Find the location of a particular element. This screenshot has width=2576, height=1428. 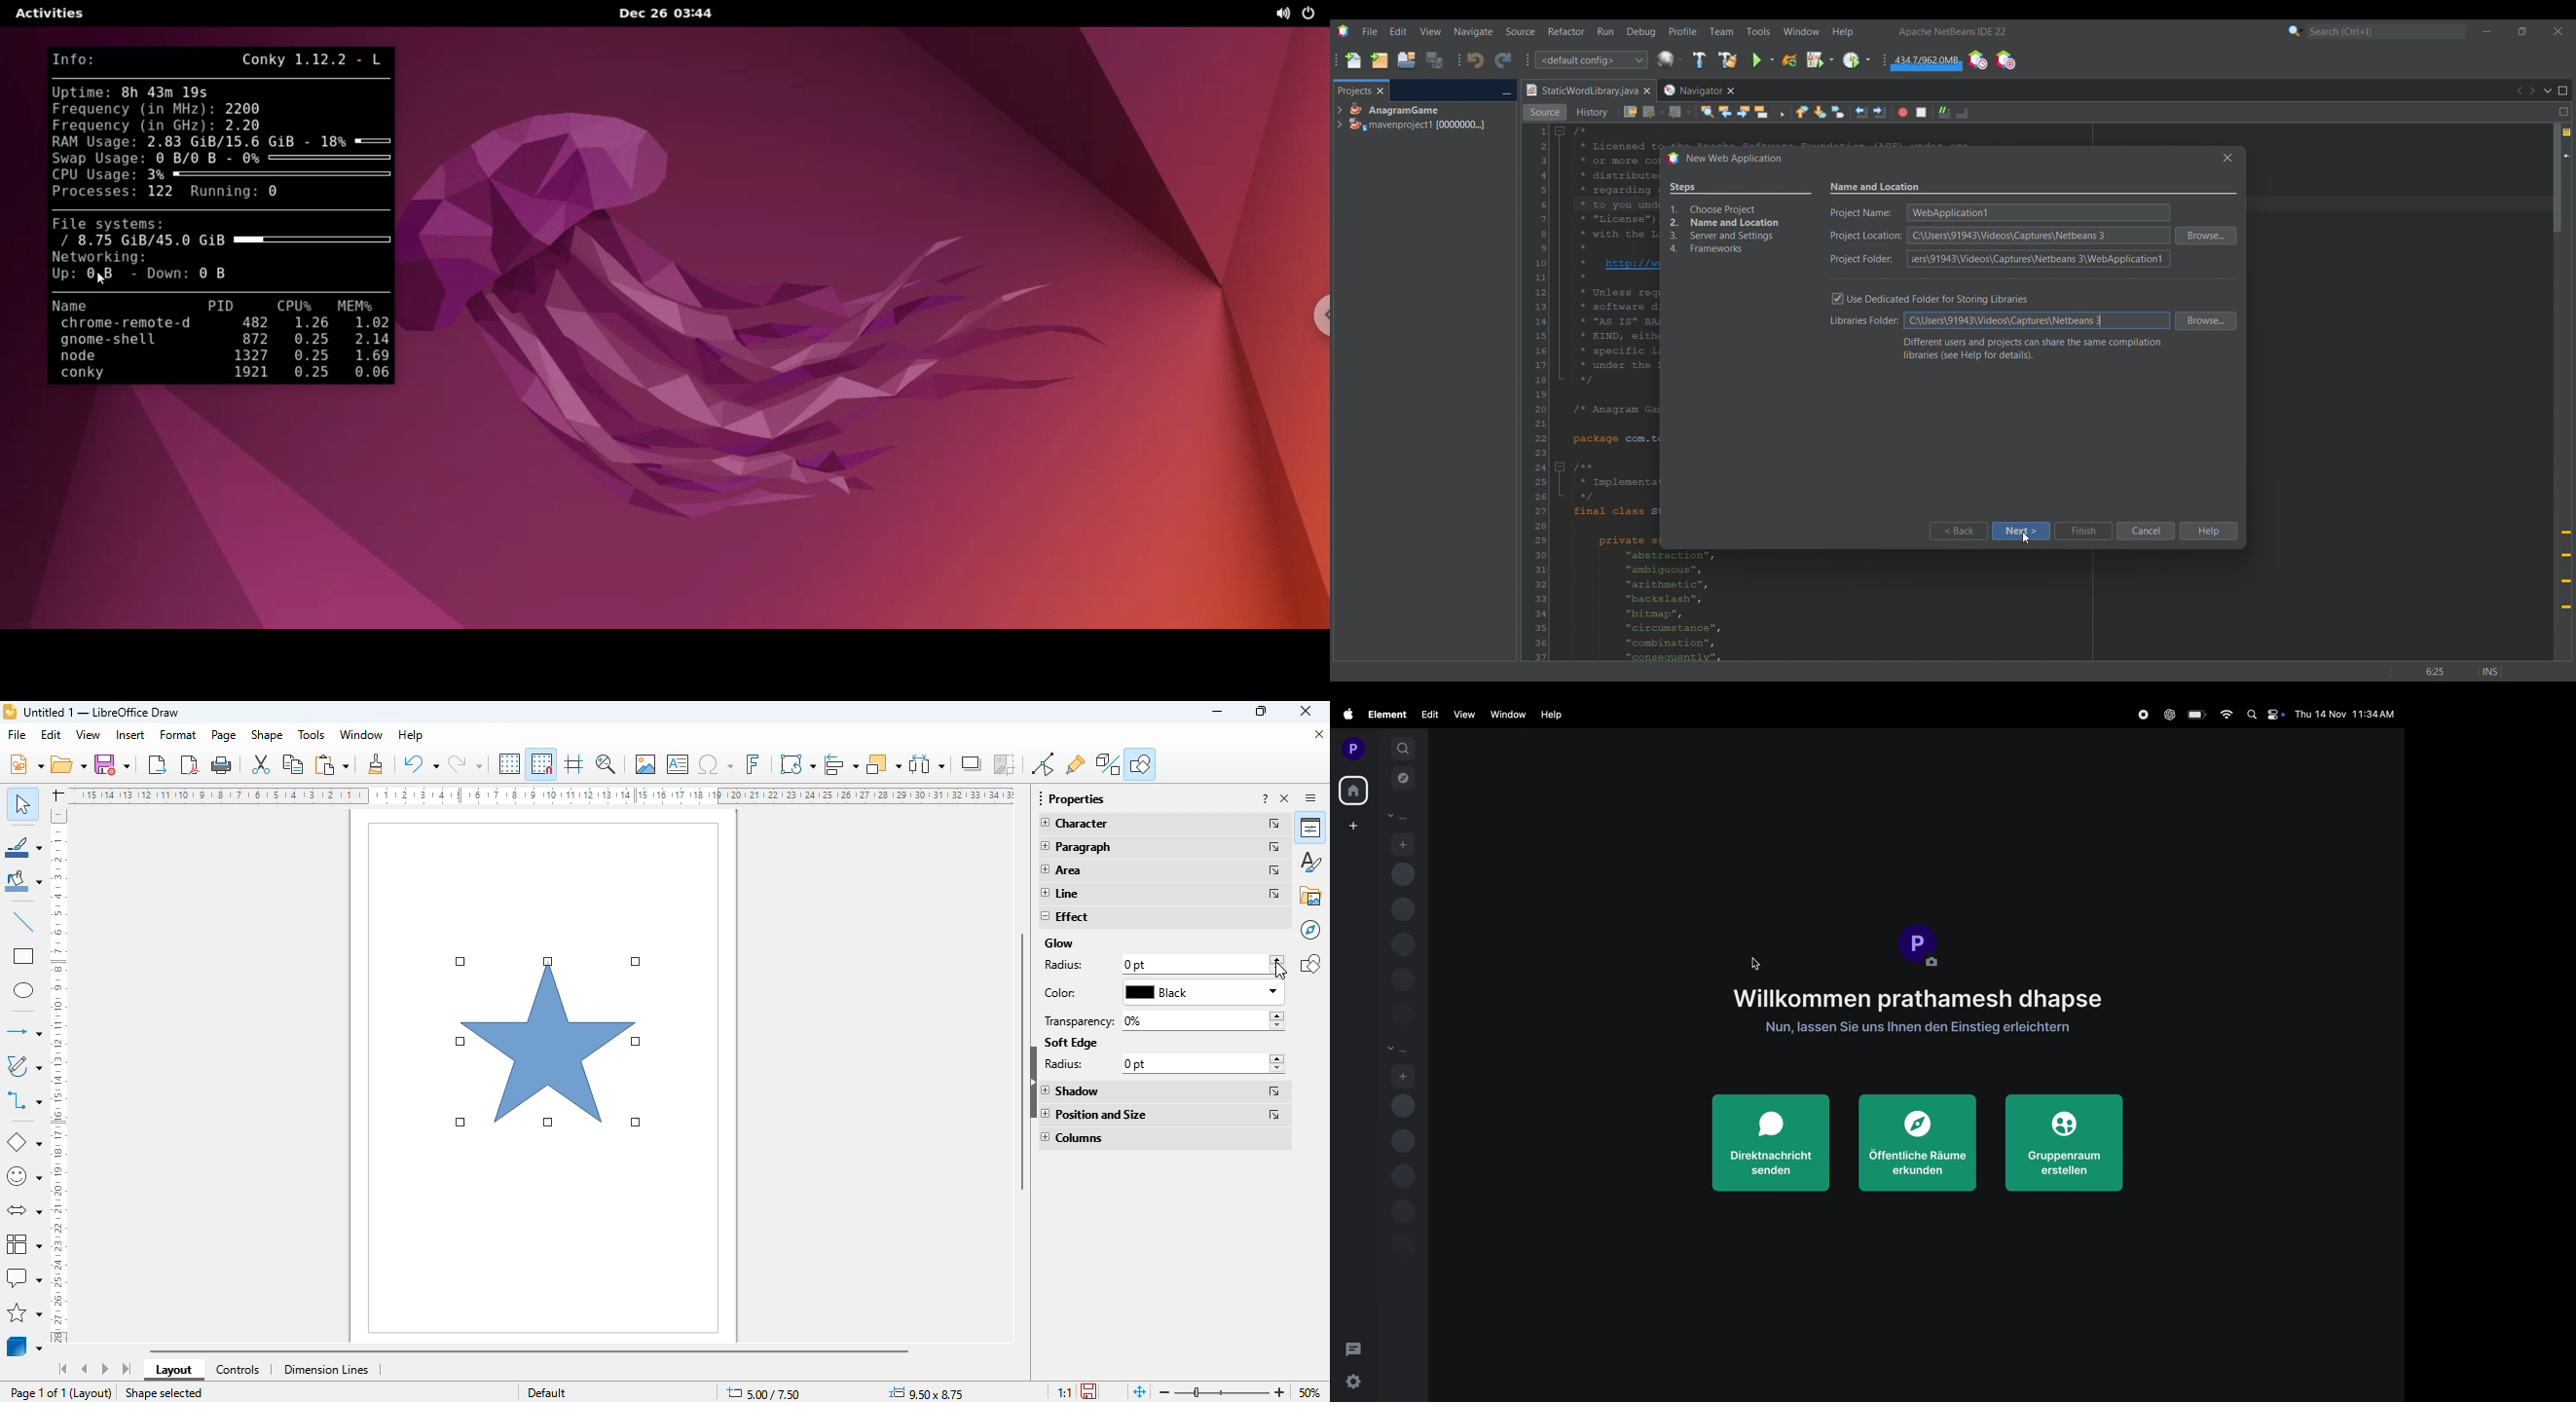

default is located at coordinates (547, 1391).